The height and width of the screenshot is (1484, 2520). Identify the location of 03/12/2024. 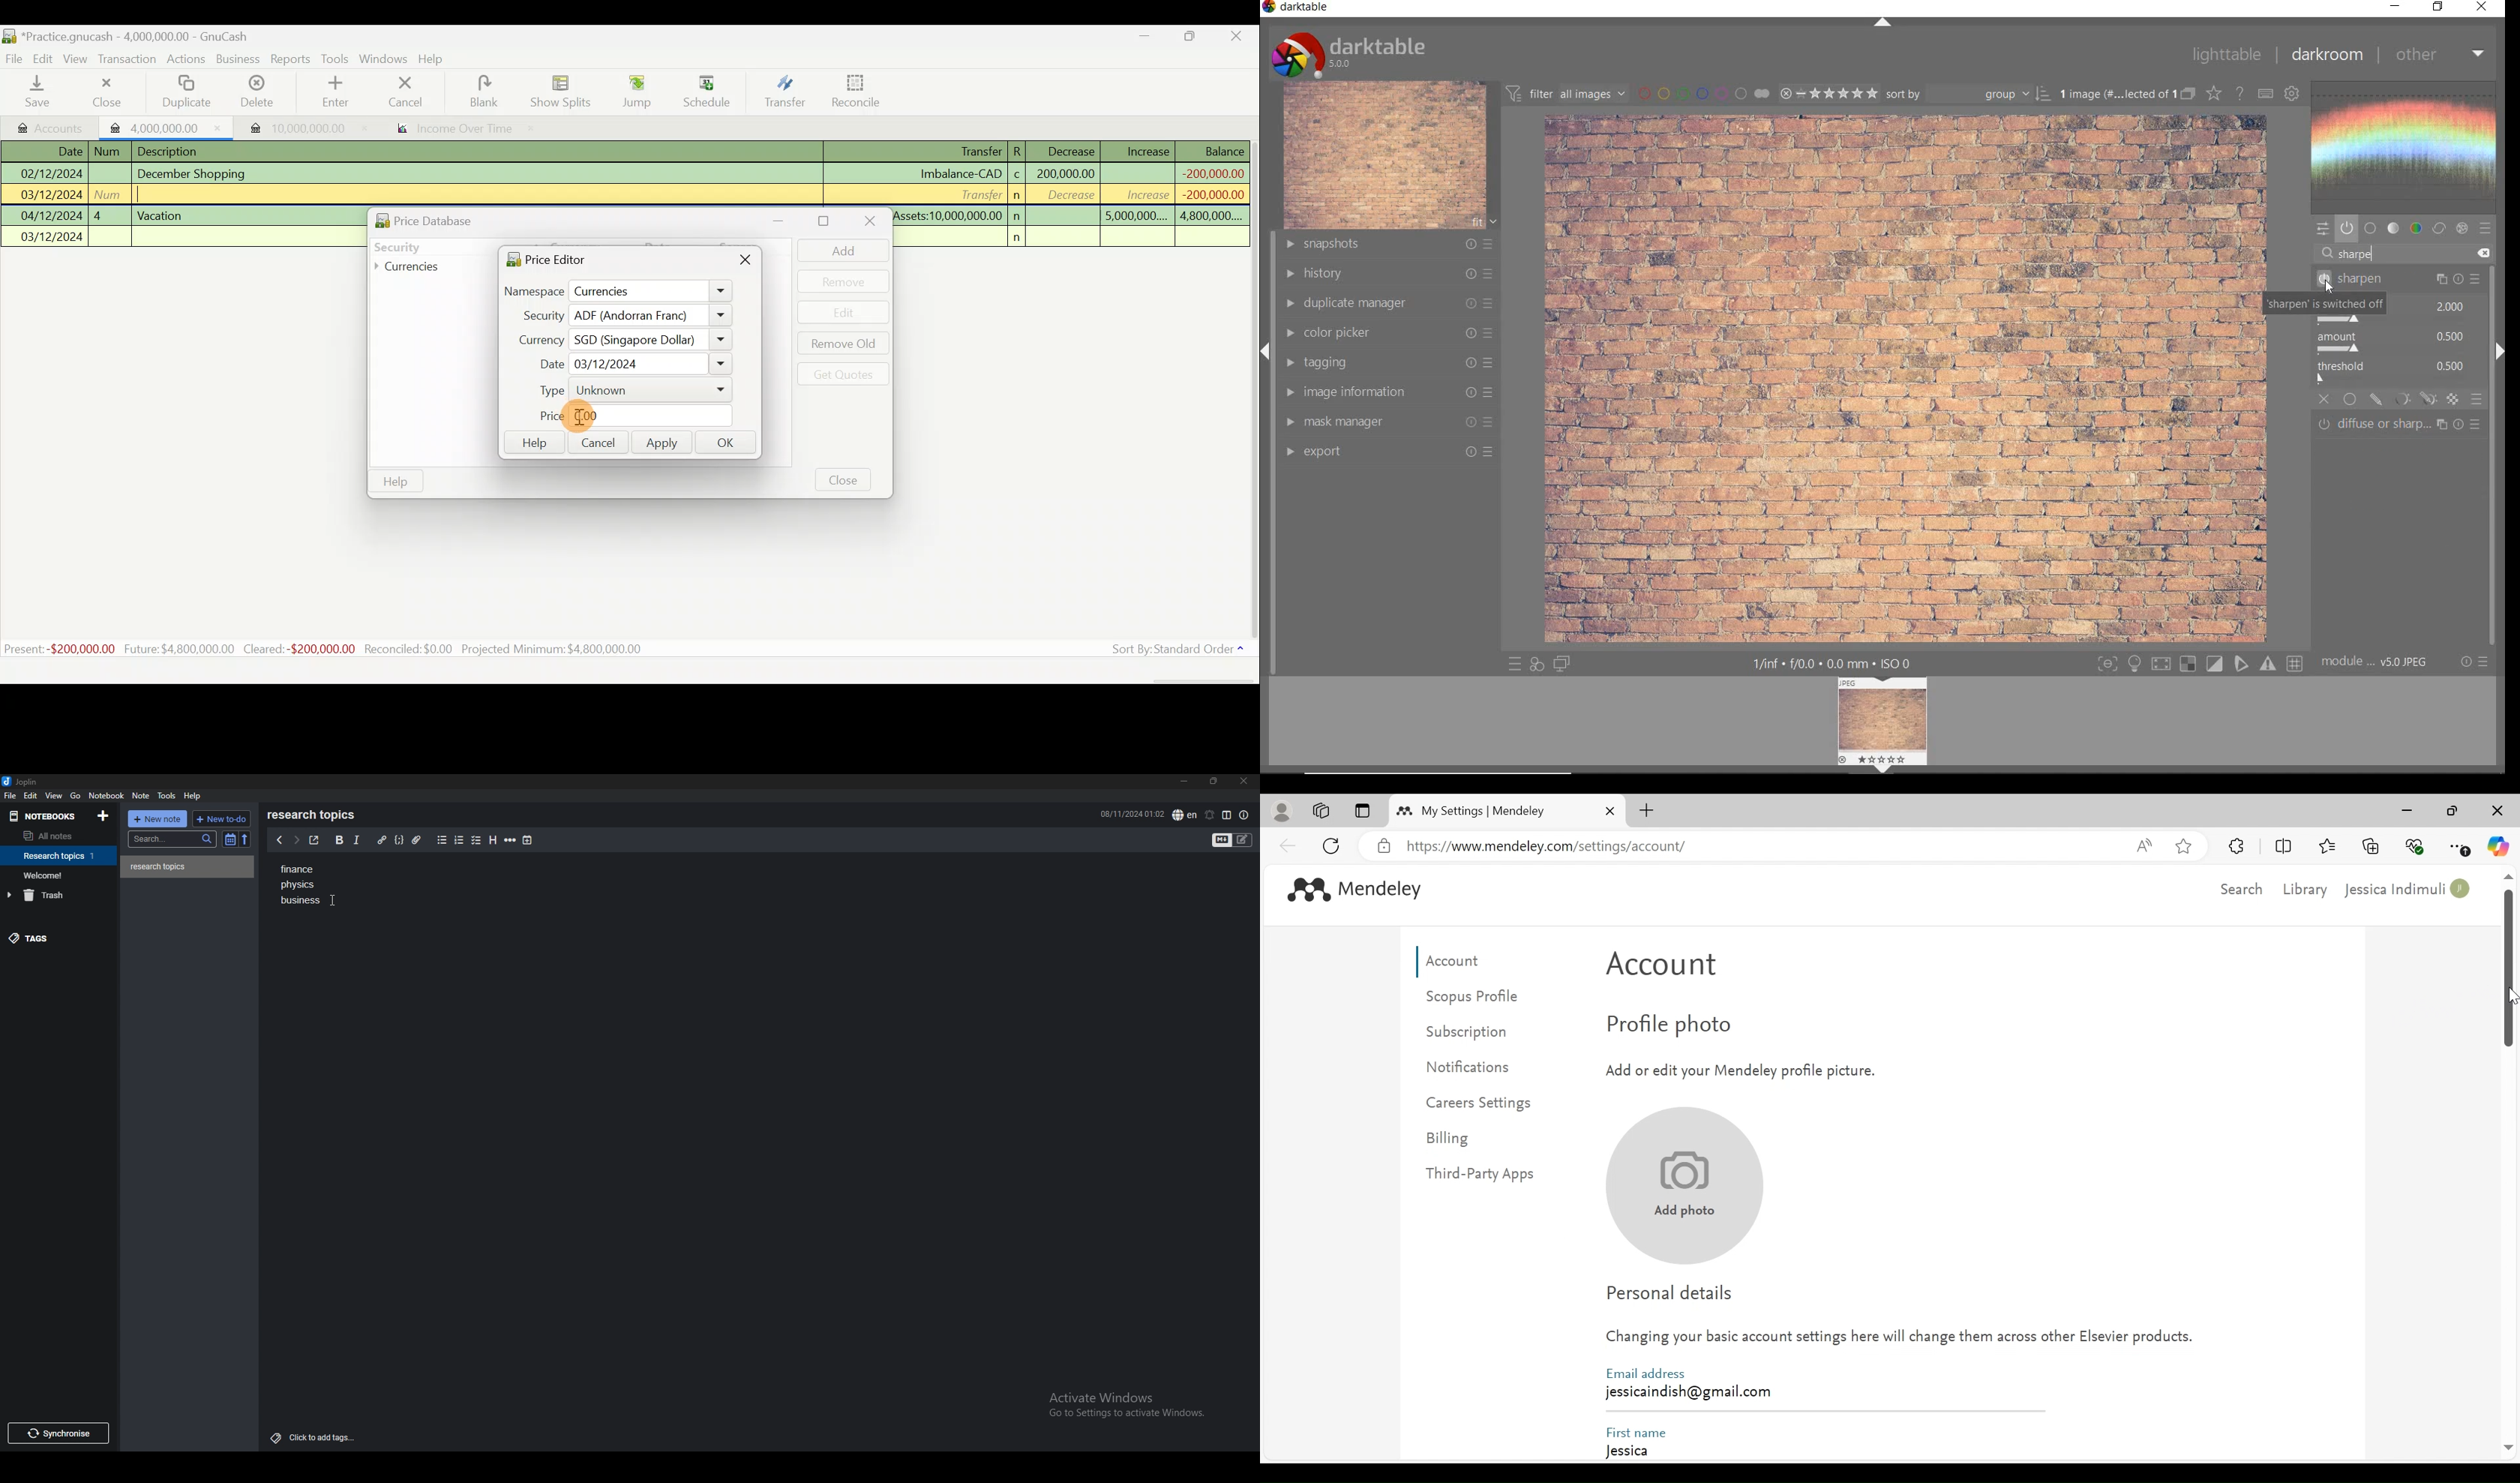
(52, 238).